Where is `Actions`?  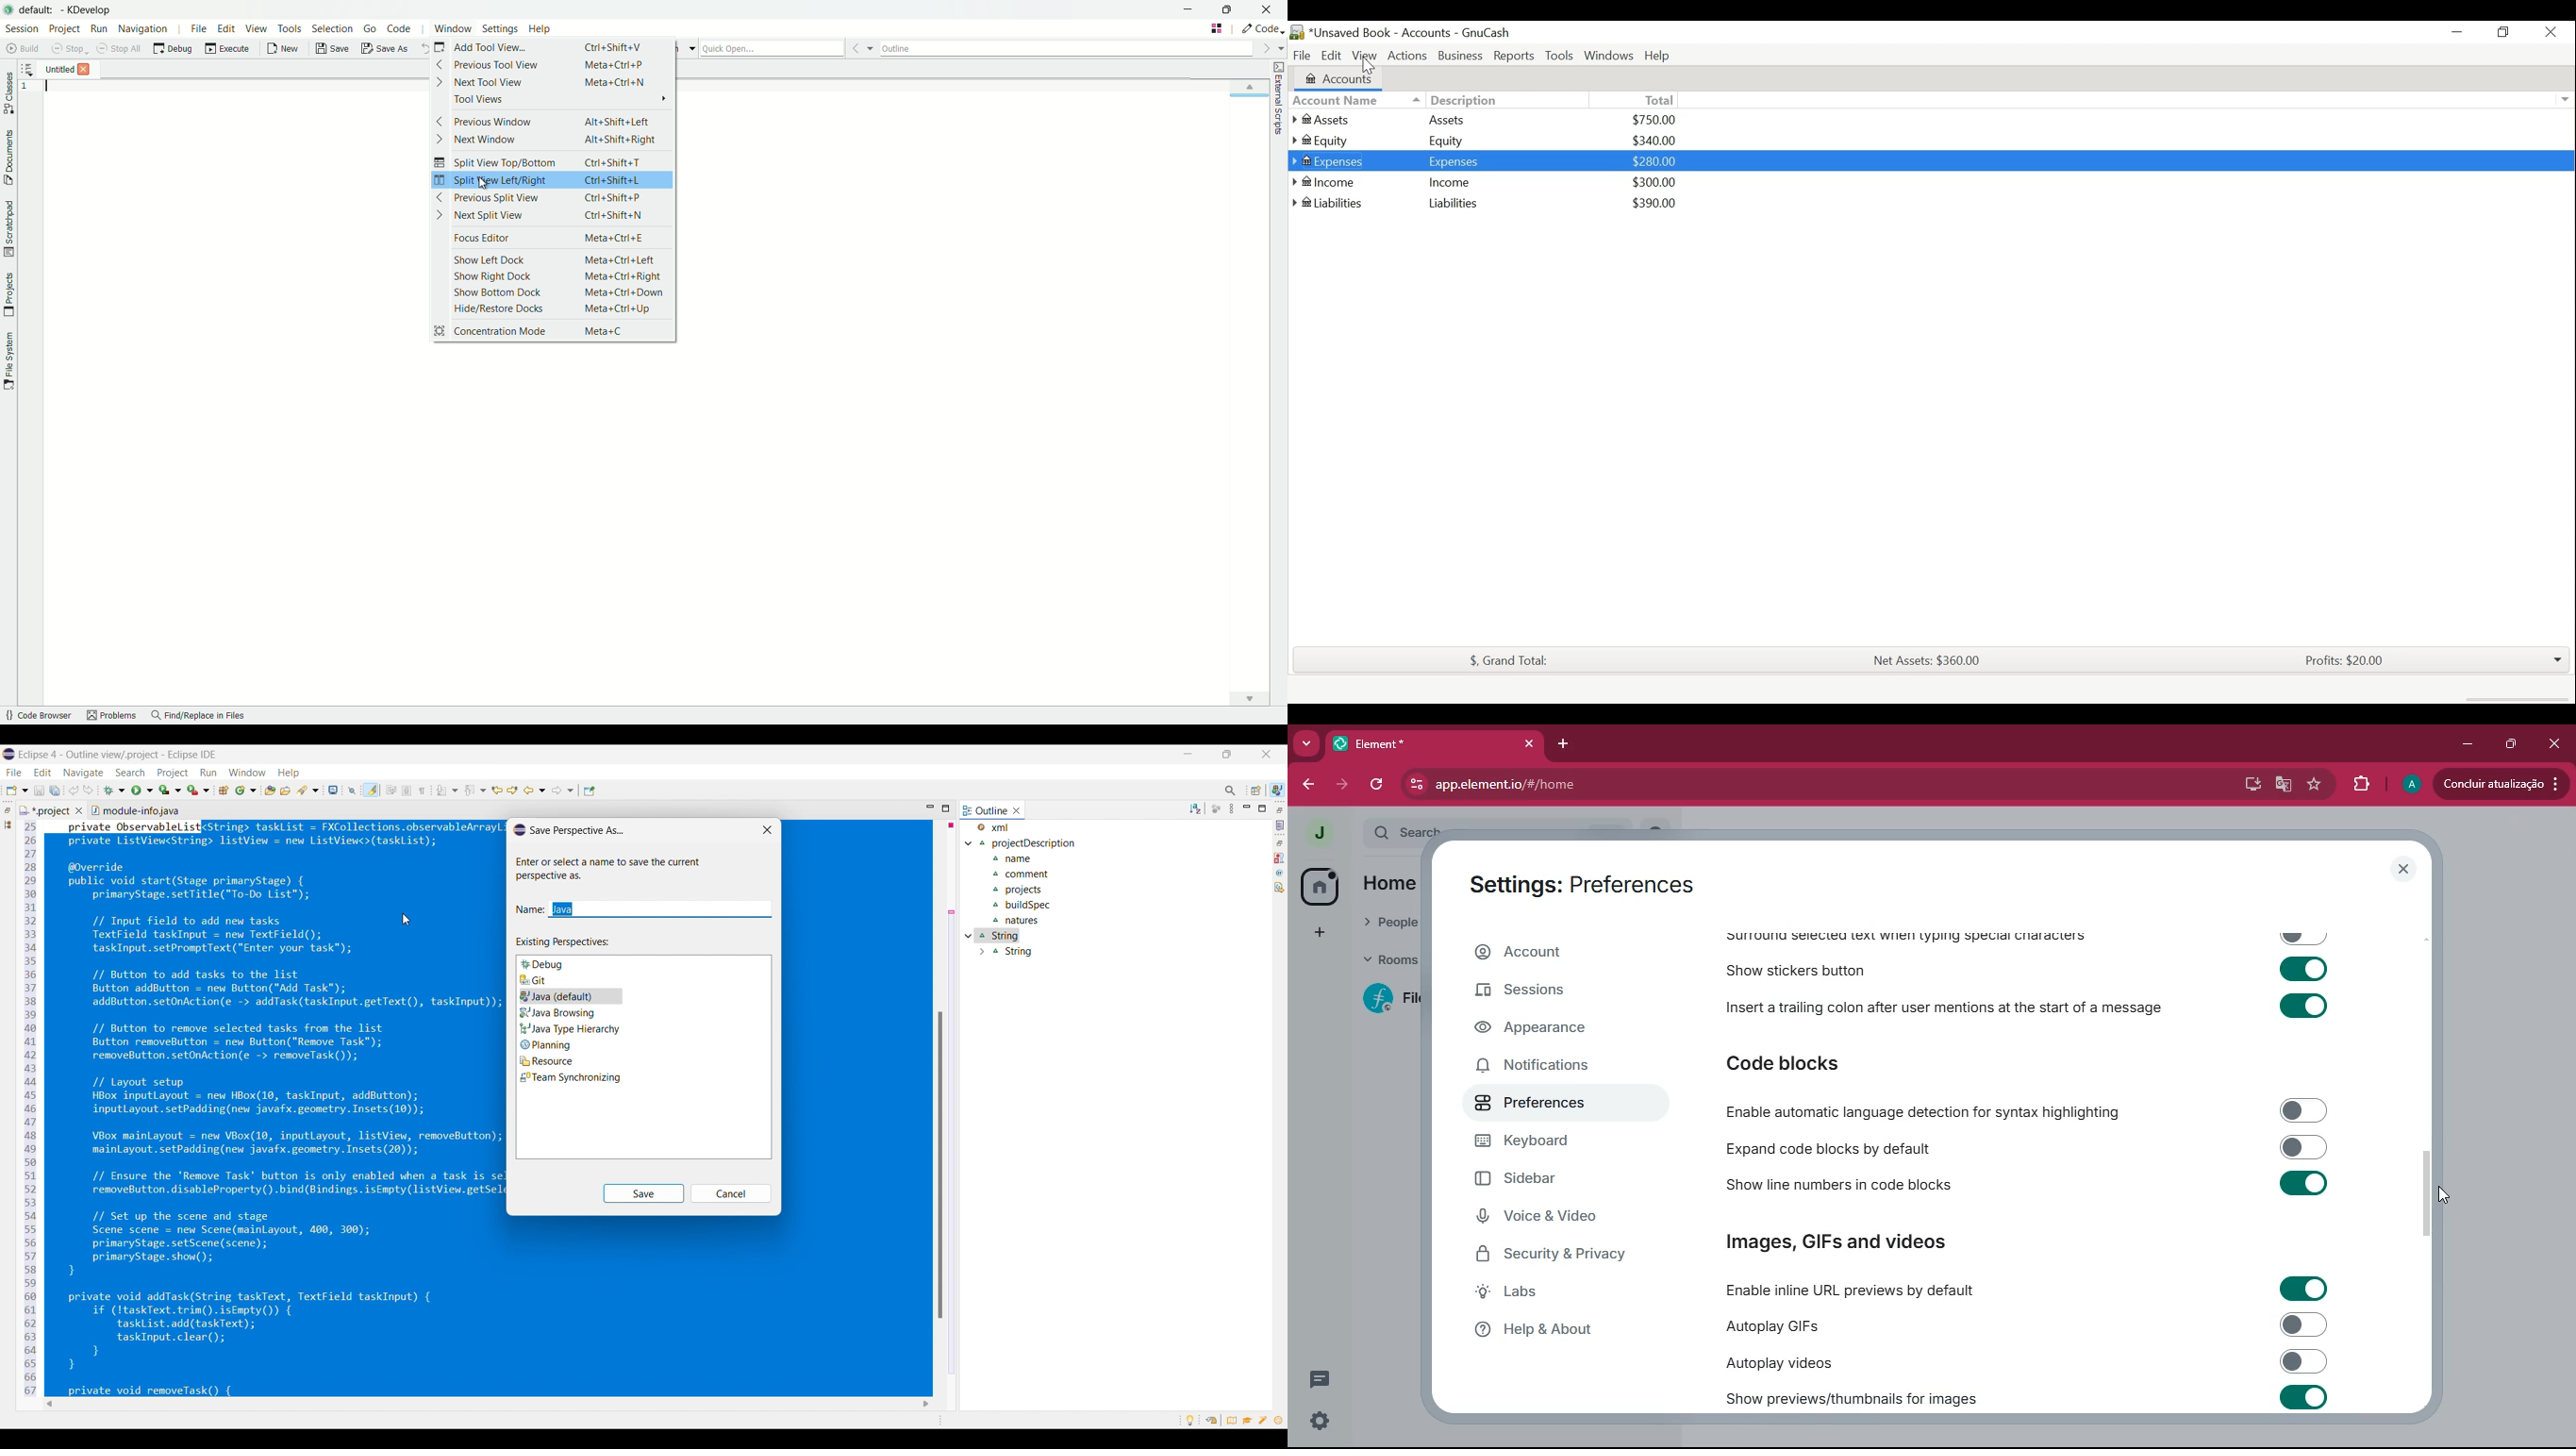
Actions is located at coordinates (1408, 54).